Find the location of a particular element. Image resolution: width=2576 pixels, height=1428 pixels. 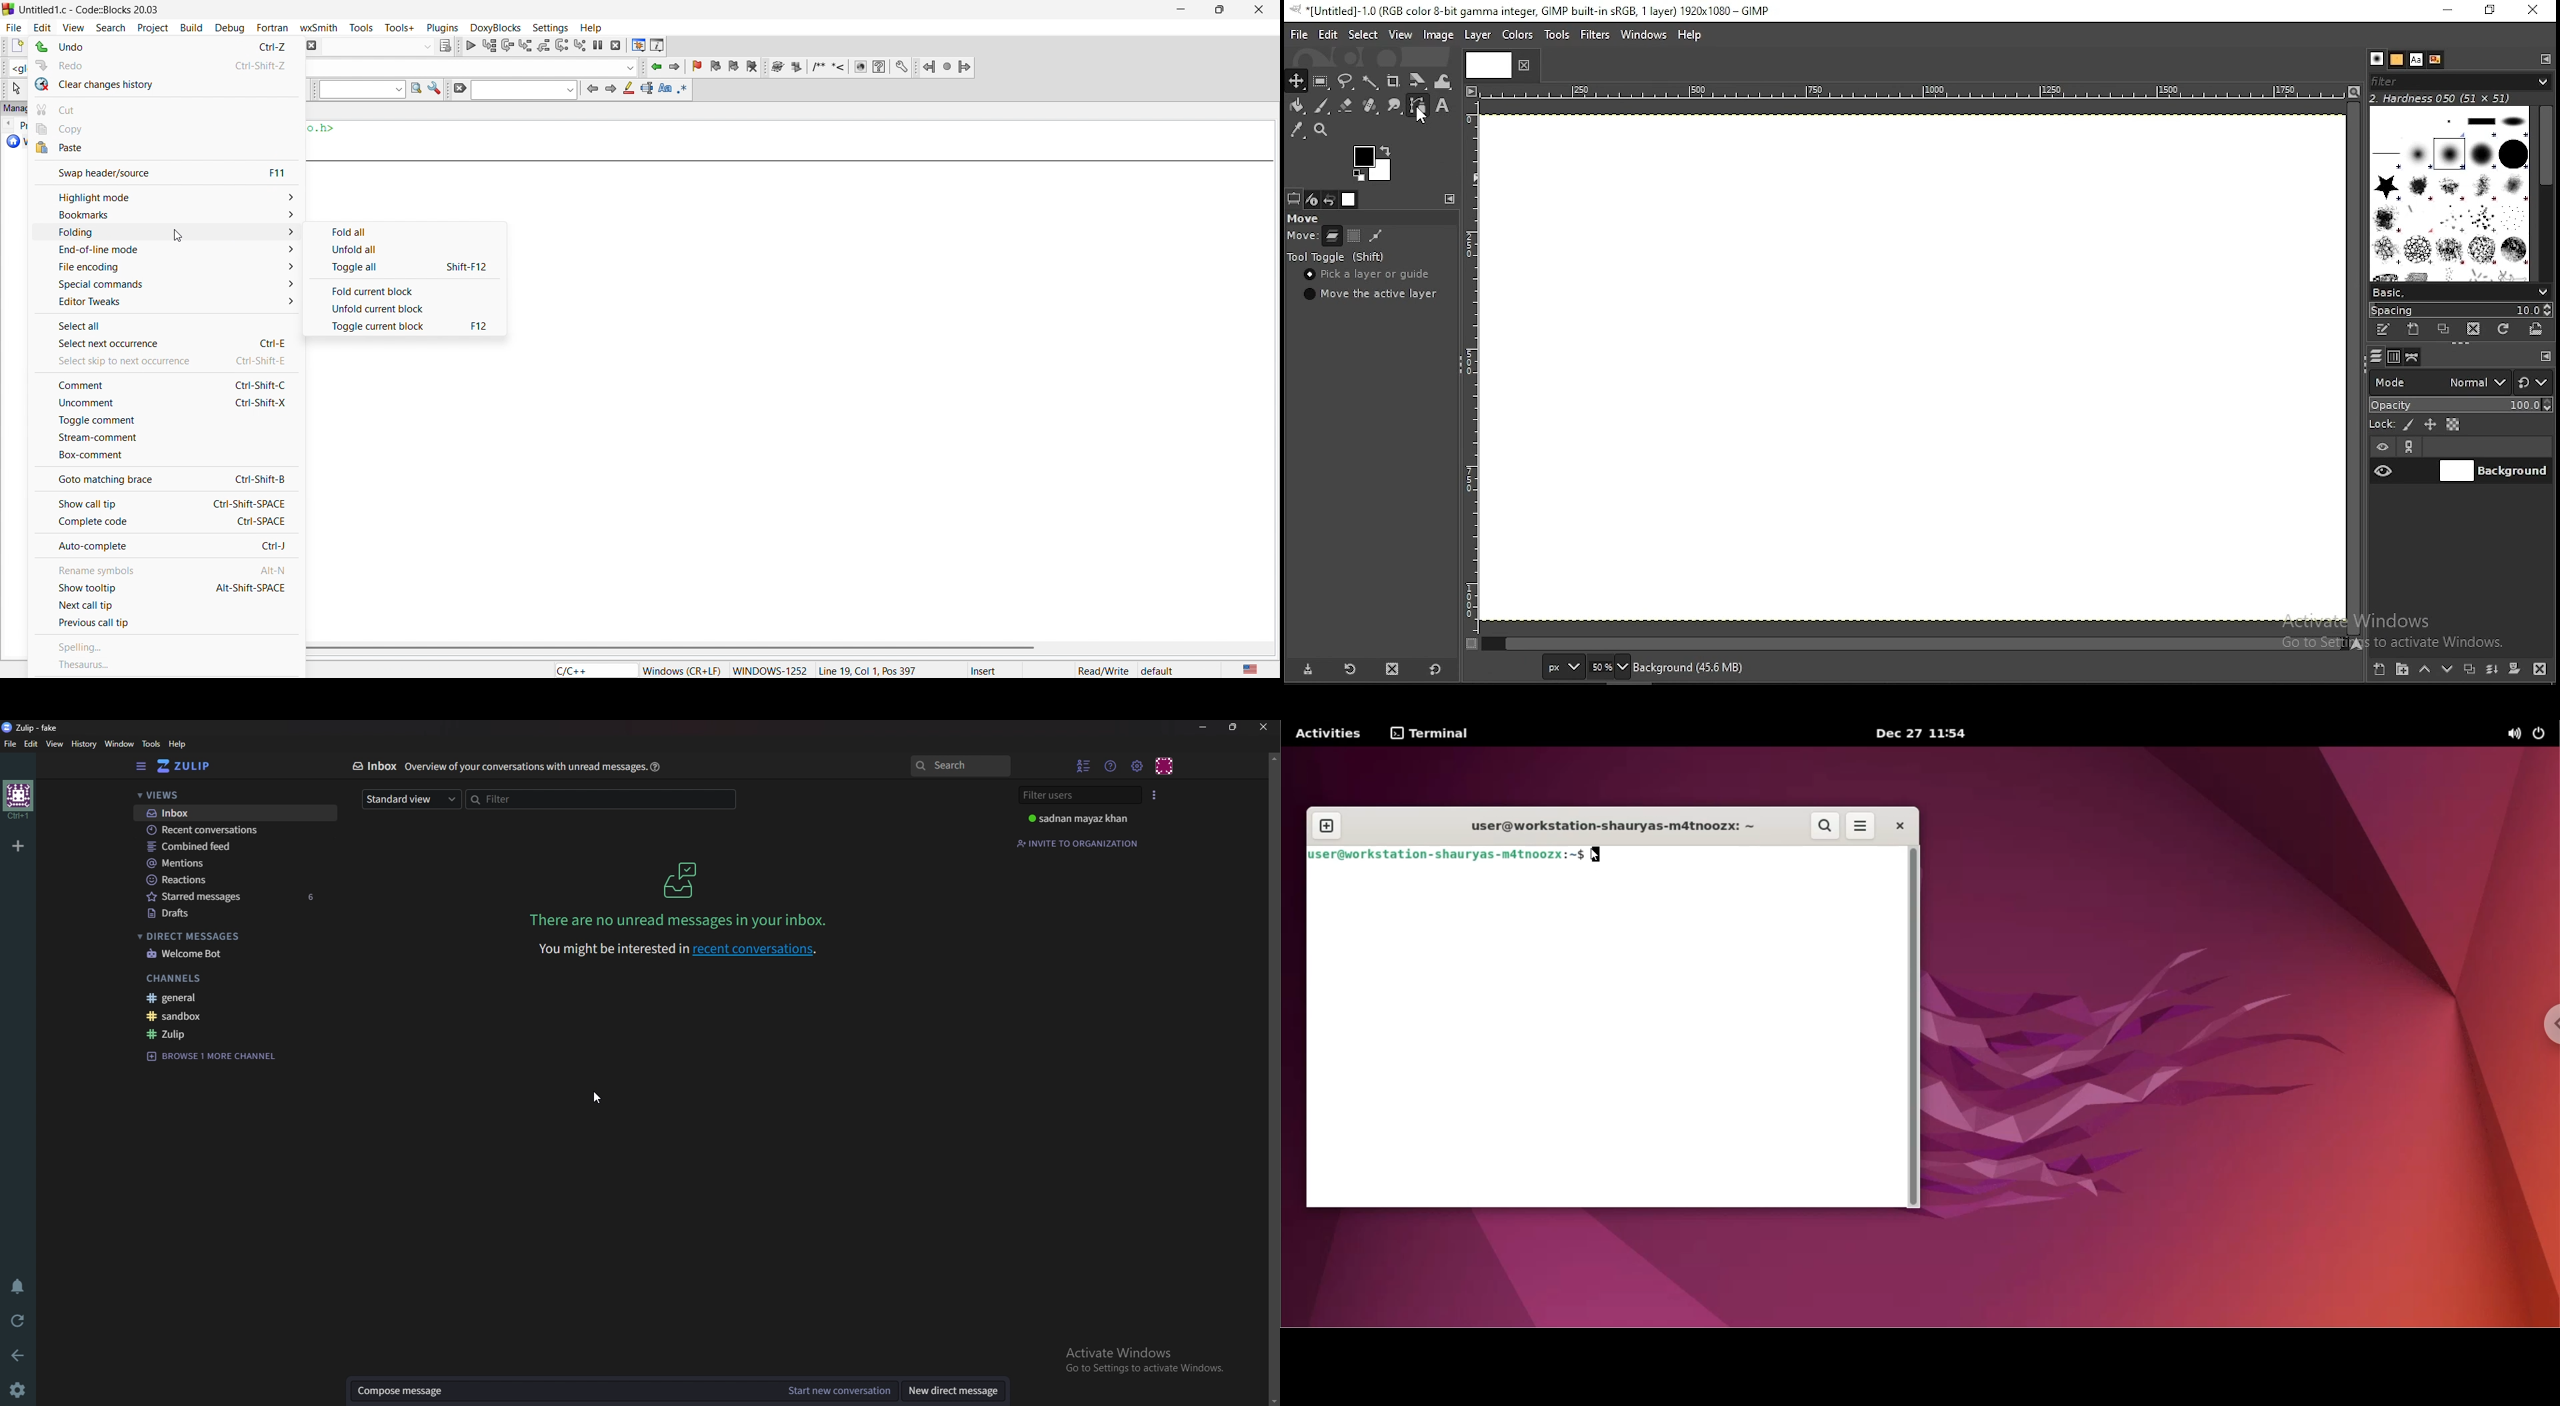

clear is located at coordinates (457, 89).